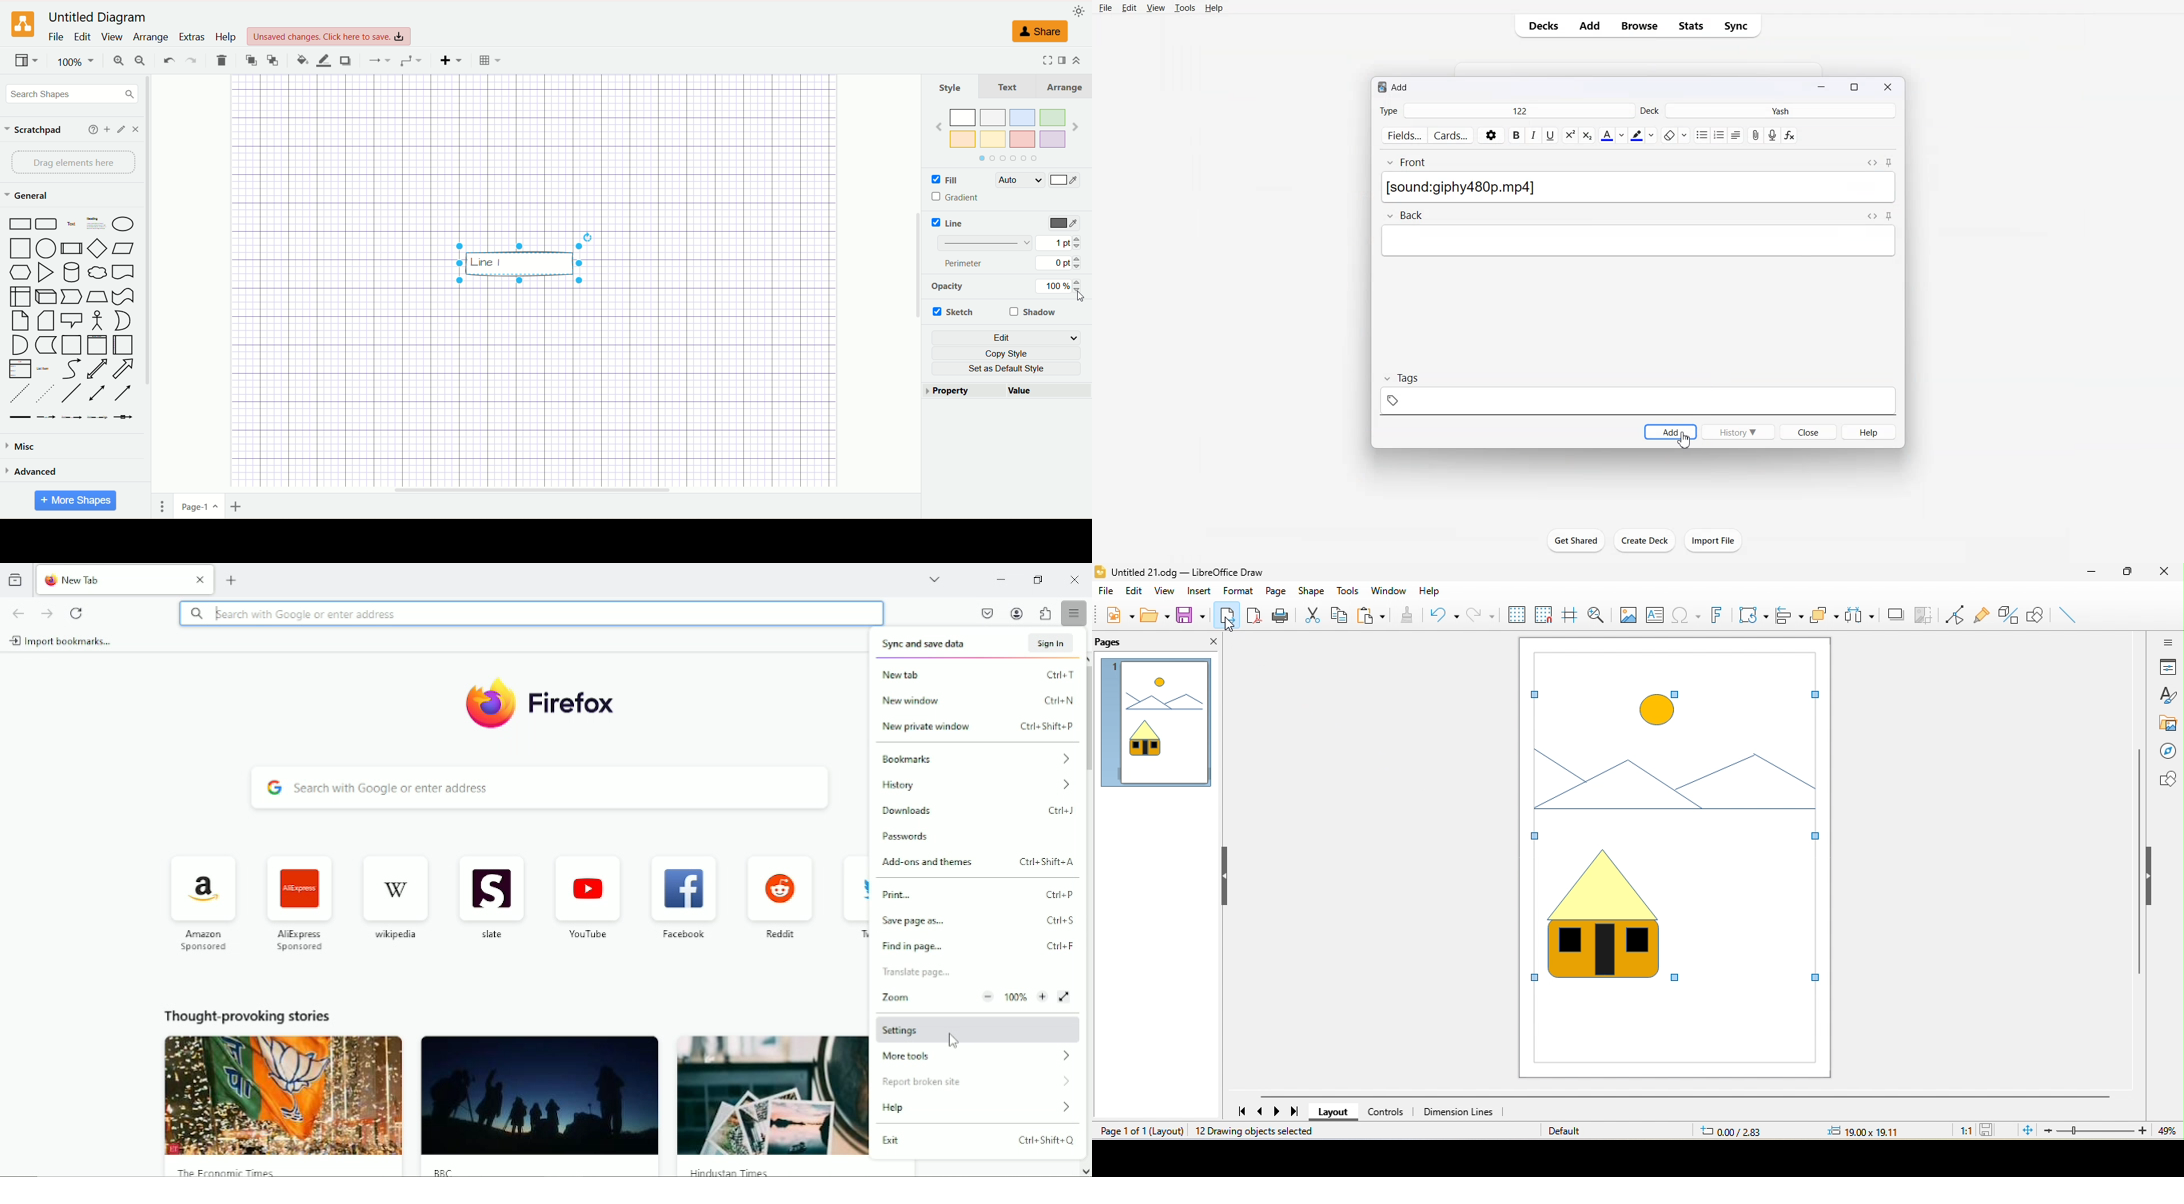 This screenshot has width=2184, height=1204. What do you see at coordinates (1388, 591) in the screenshot?
I see `window` at bounding box center [1388, 591].